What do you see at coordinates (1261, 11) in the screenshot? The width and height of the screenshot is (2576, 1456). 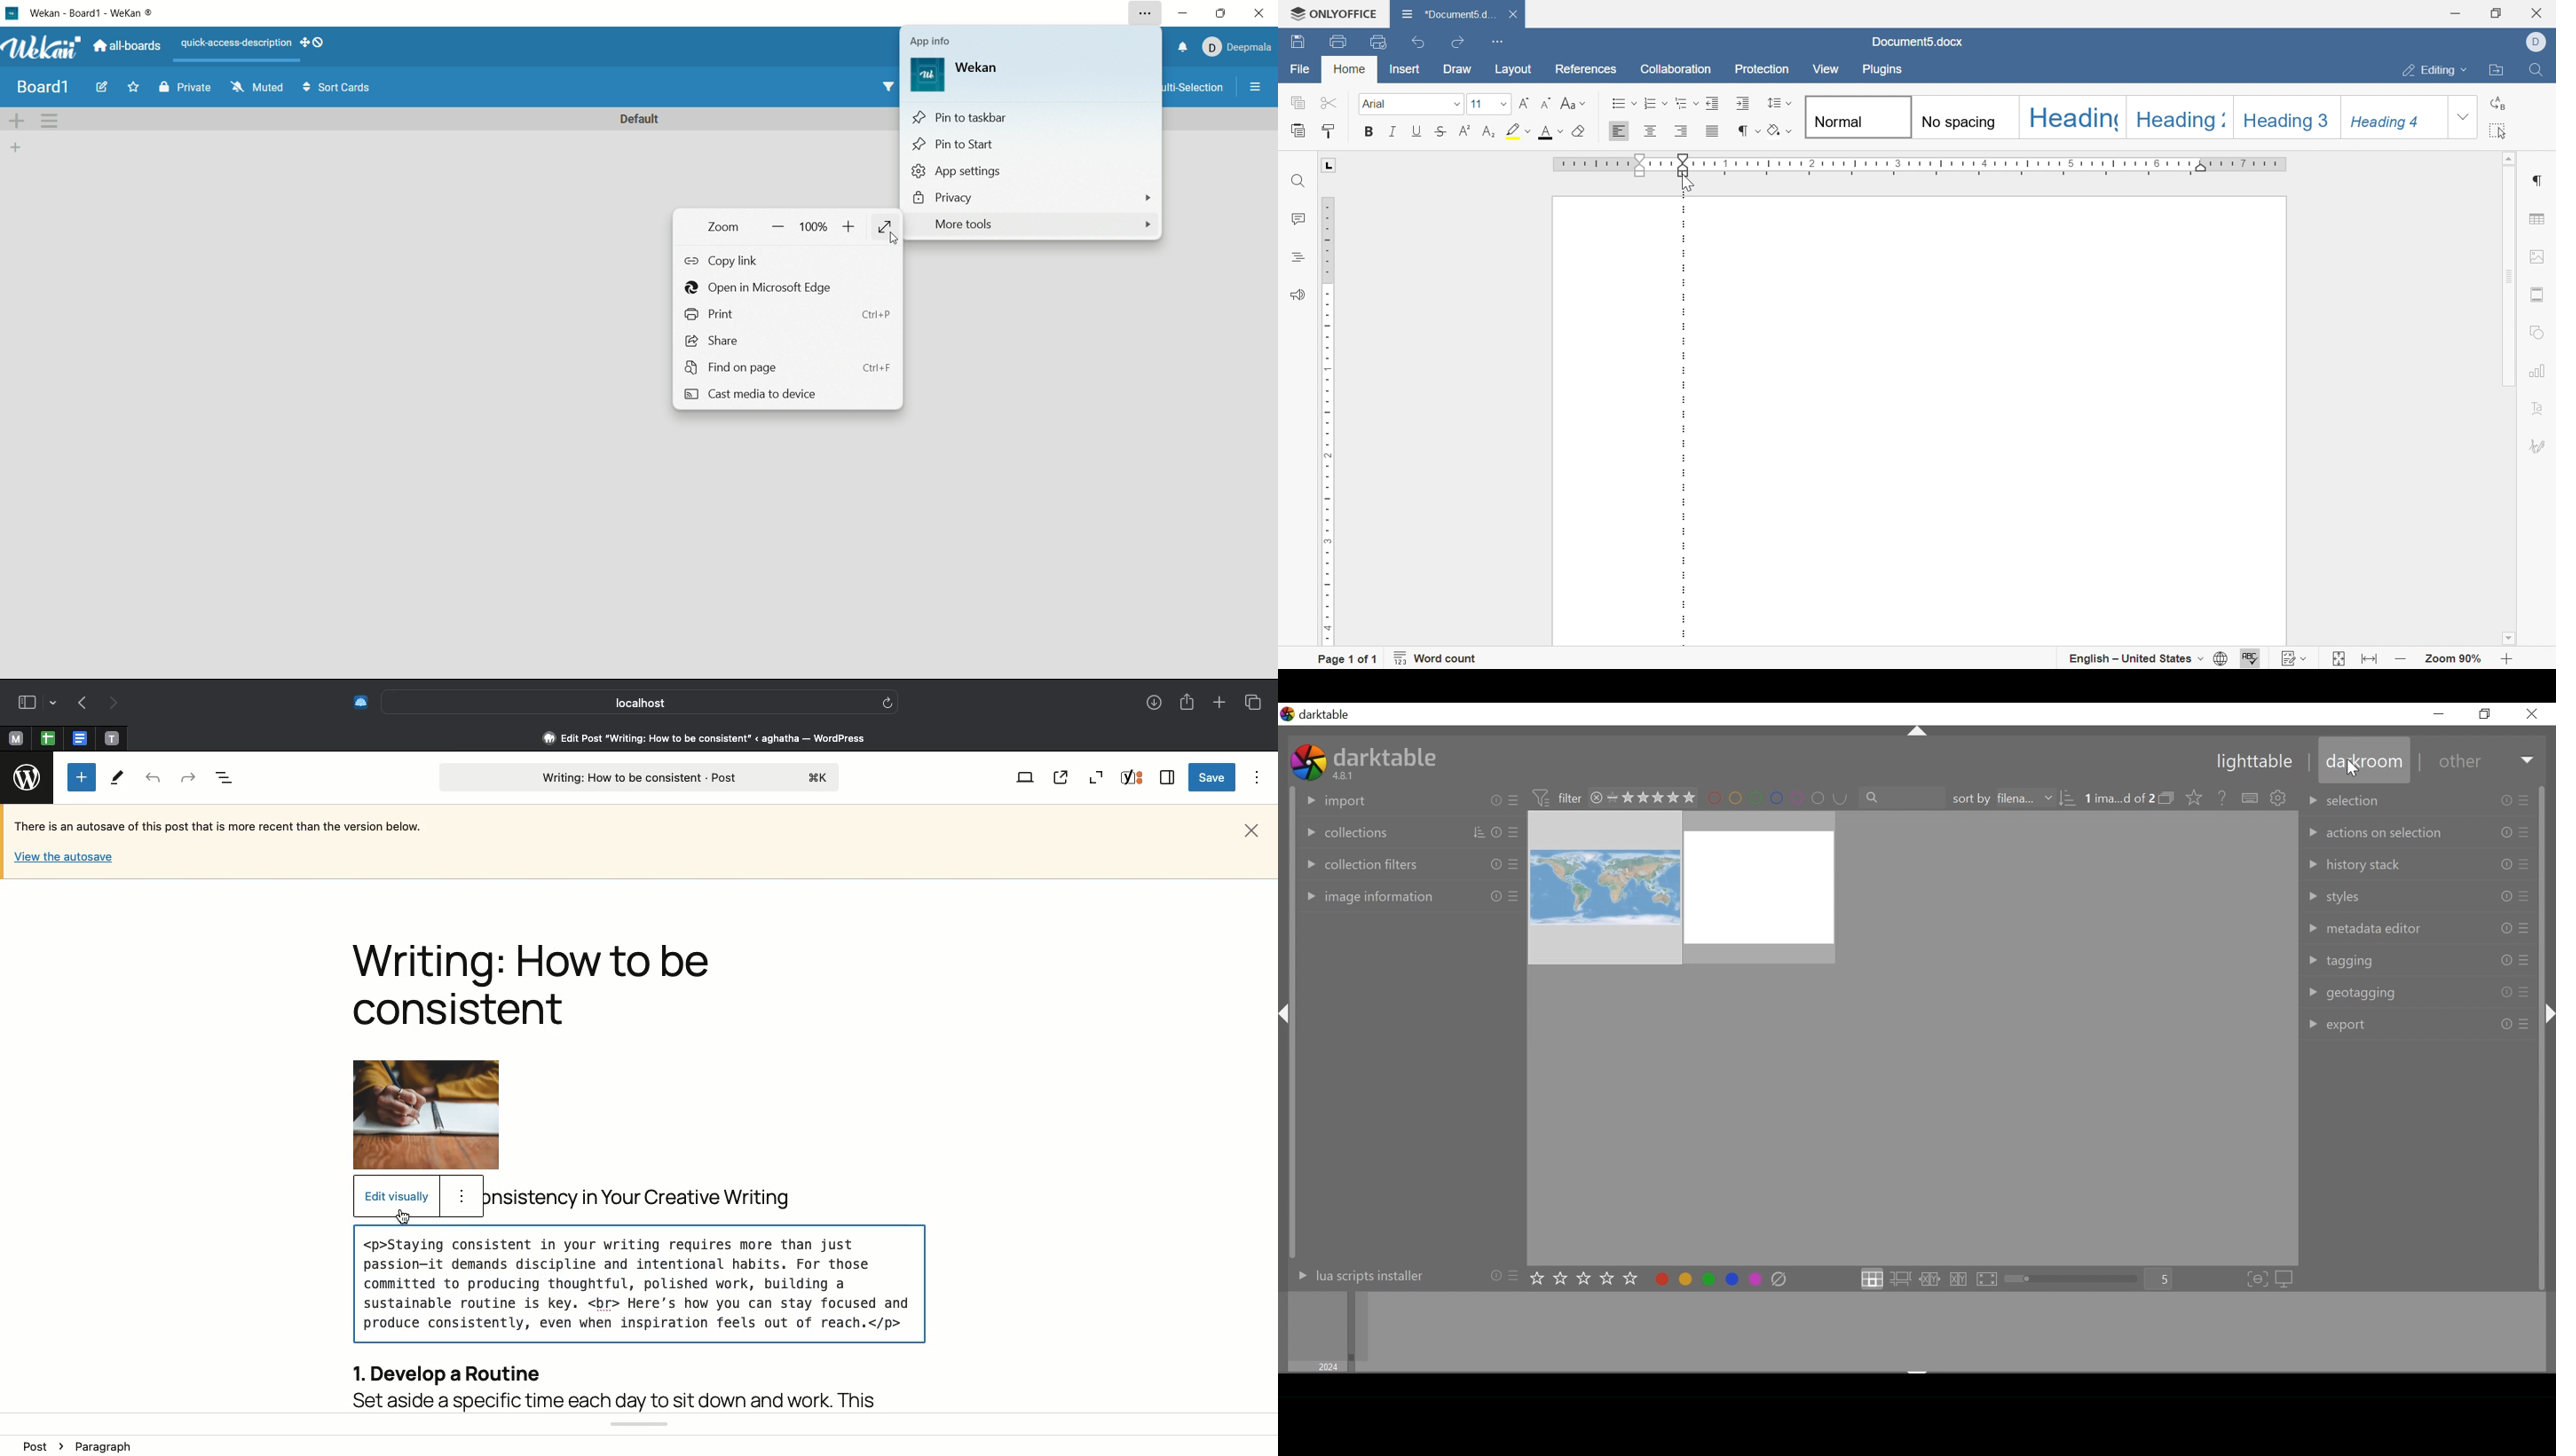 I see `close` at bounding box center [1261, 11].